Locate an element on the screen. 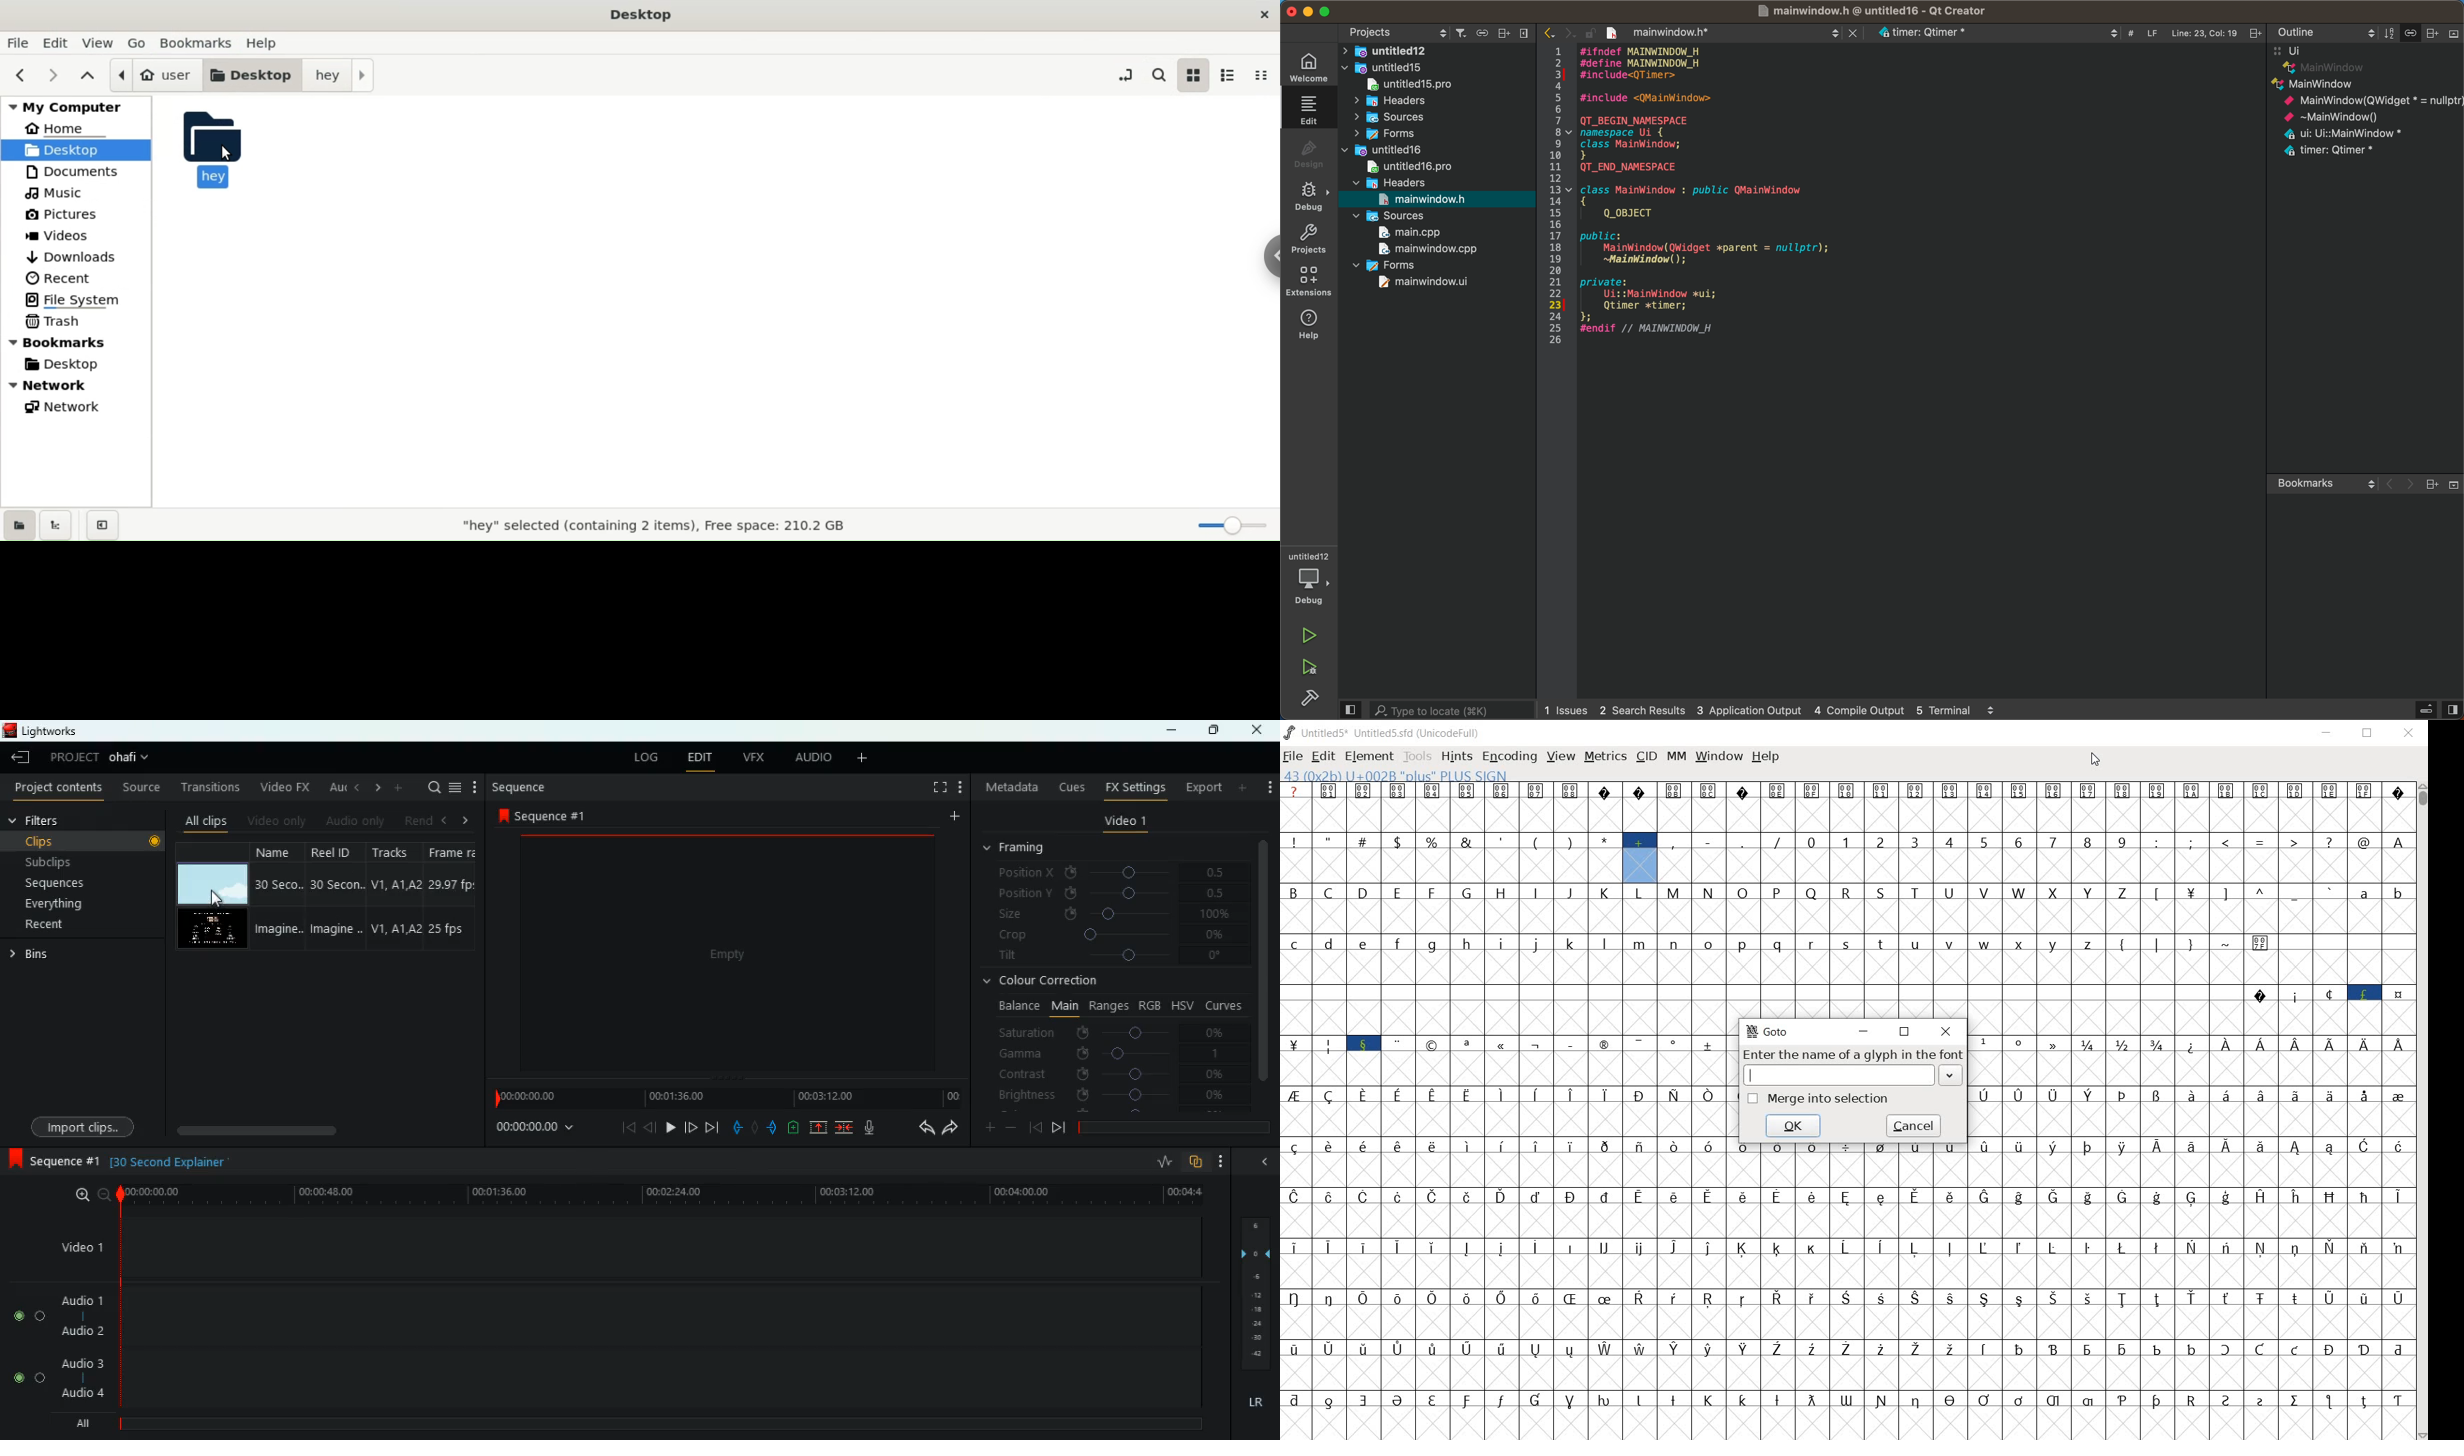 The height and width of the screenshot is (1456, 2464). Audio is located at coordinates (28, 1378).